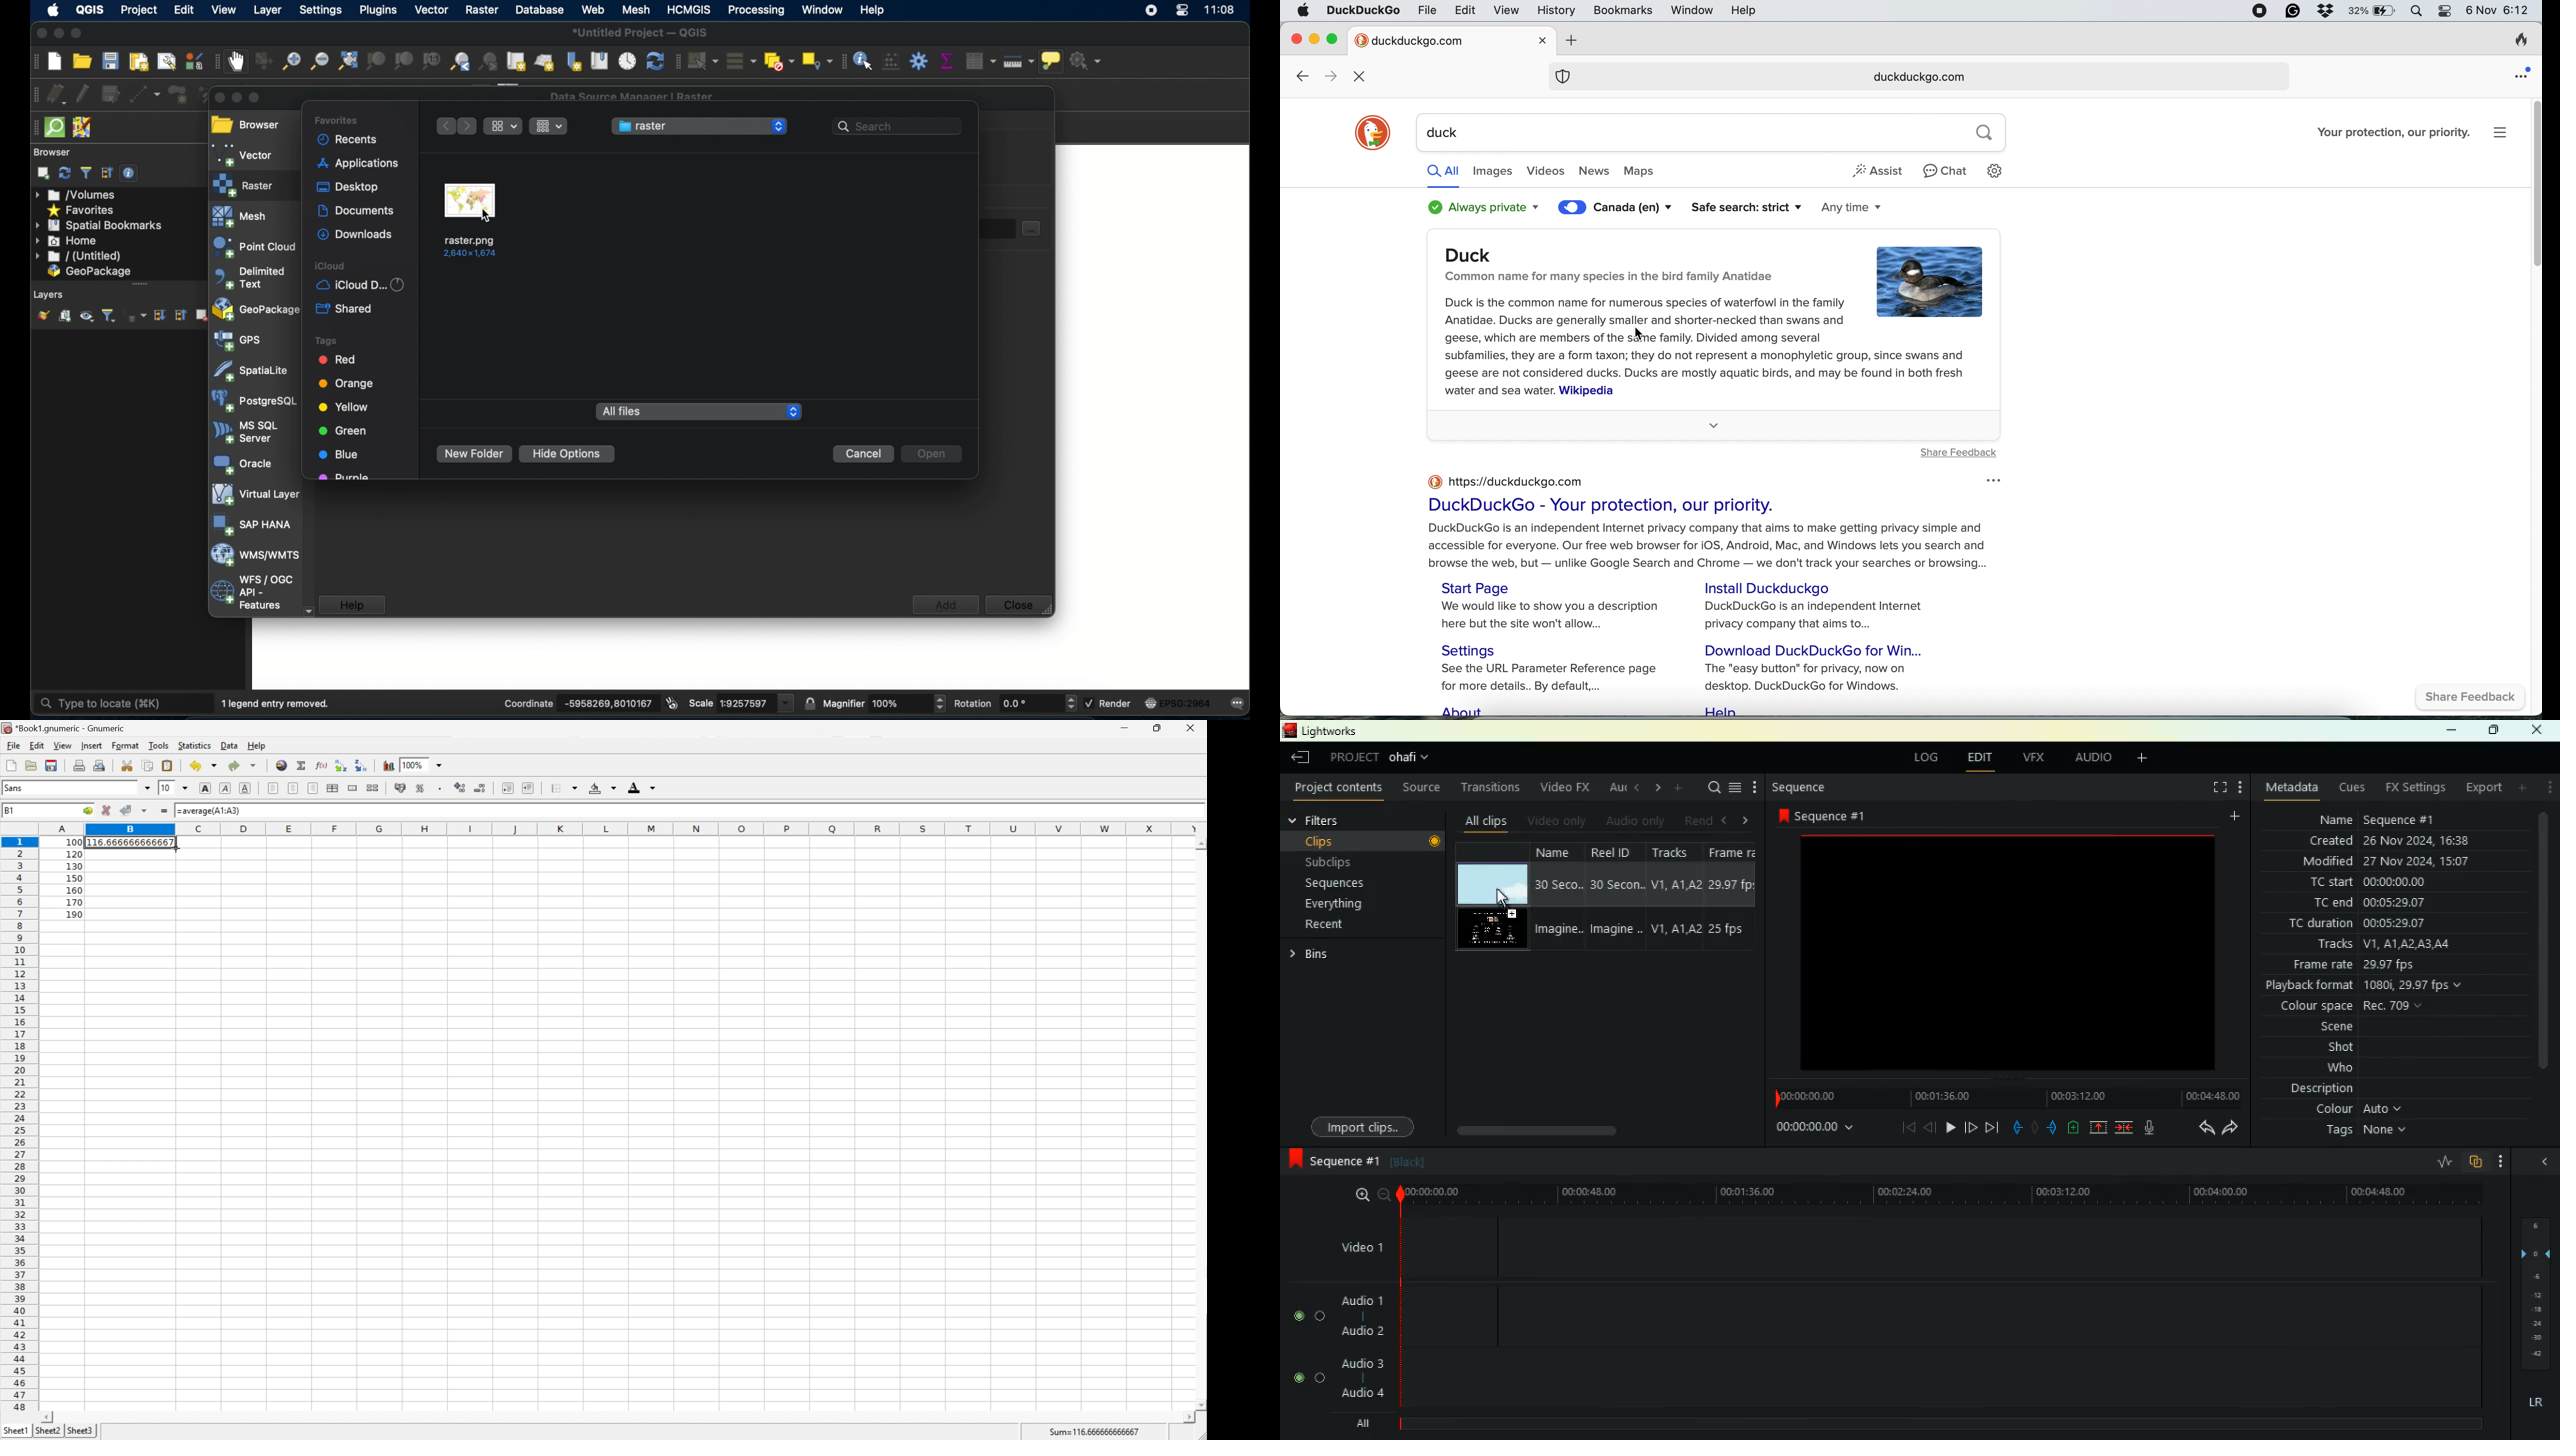 This screenshot has width=2576, height=1456. Describe the element at coordinates (343, 405) in the screenshot. I see `yellow` at that location.